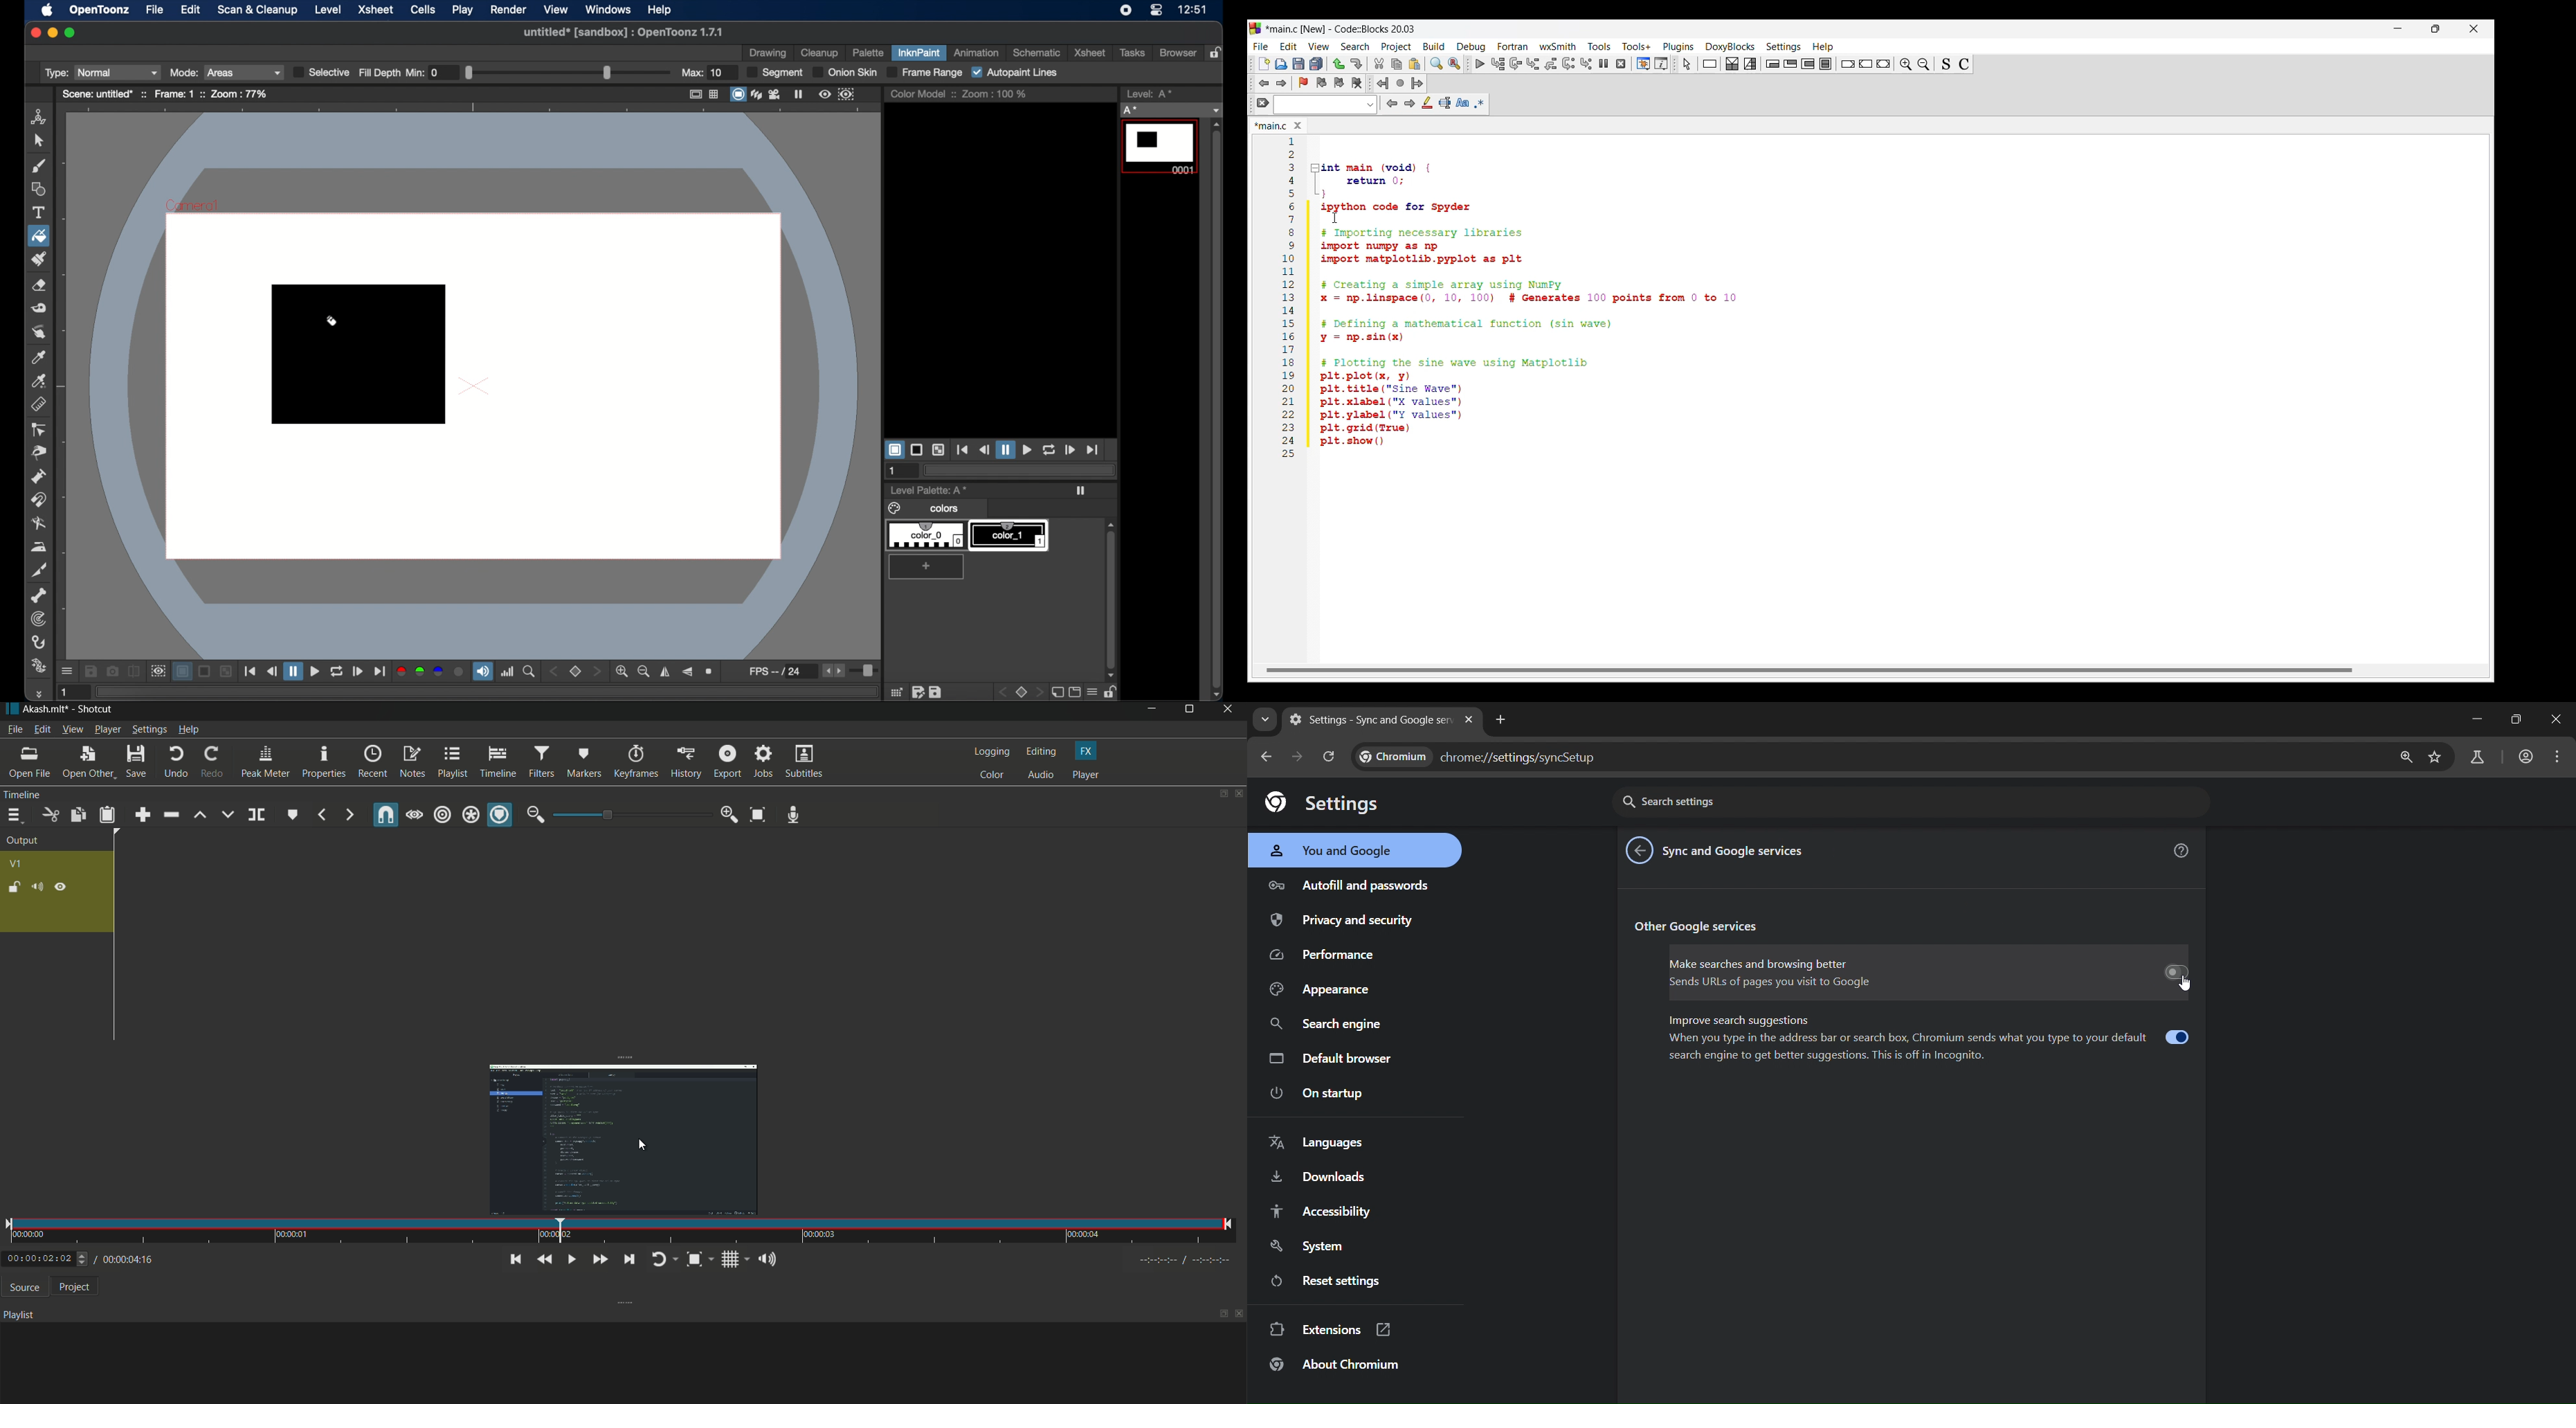 This screenshot has height=1428, width=2576. Describe the element at coordinates (36, 887) in the screenshot. I see `mute` at that location.